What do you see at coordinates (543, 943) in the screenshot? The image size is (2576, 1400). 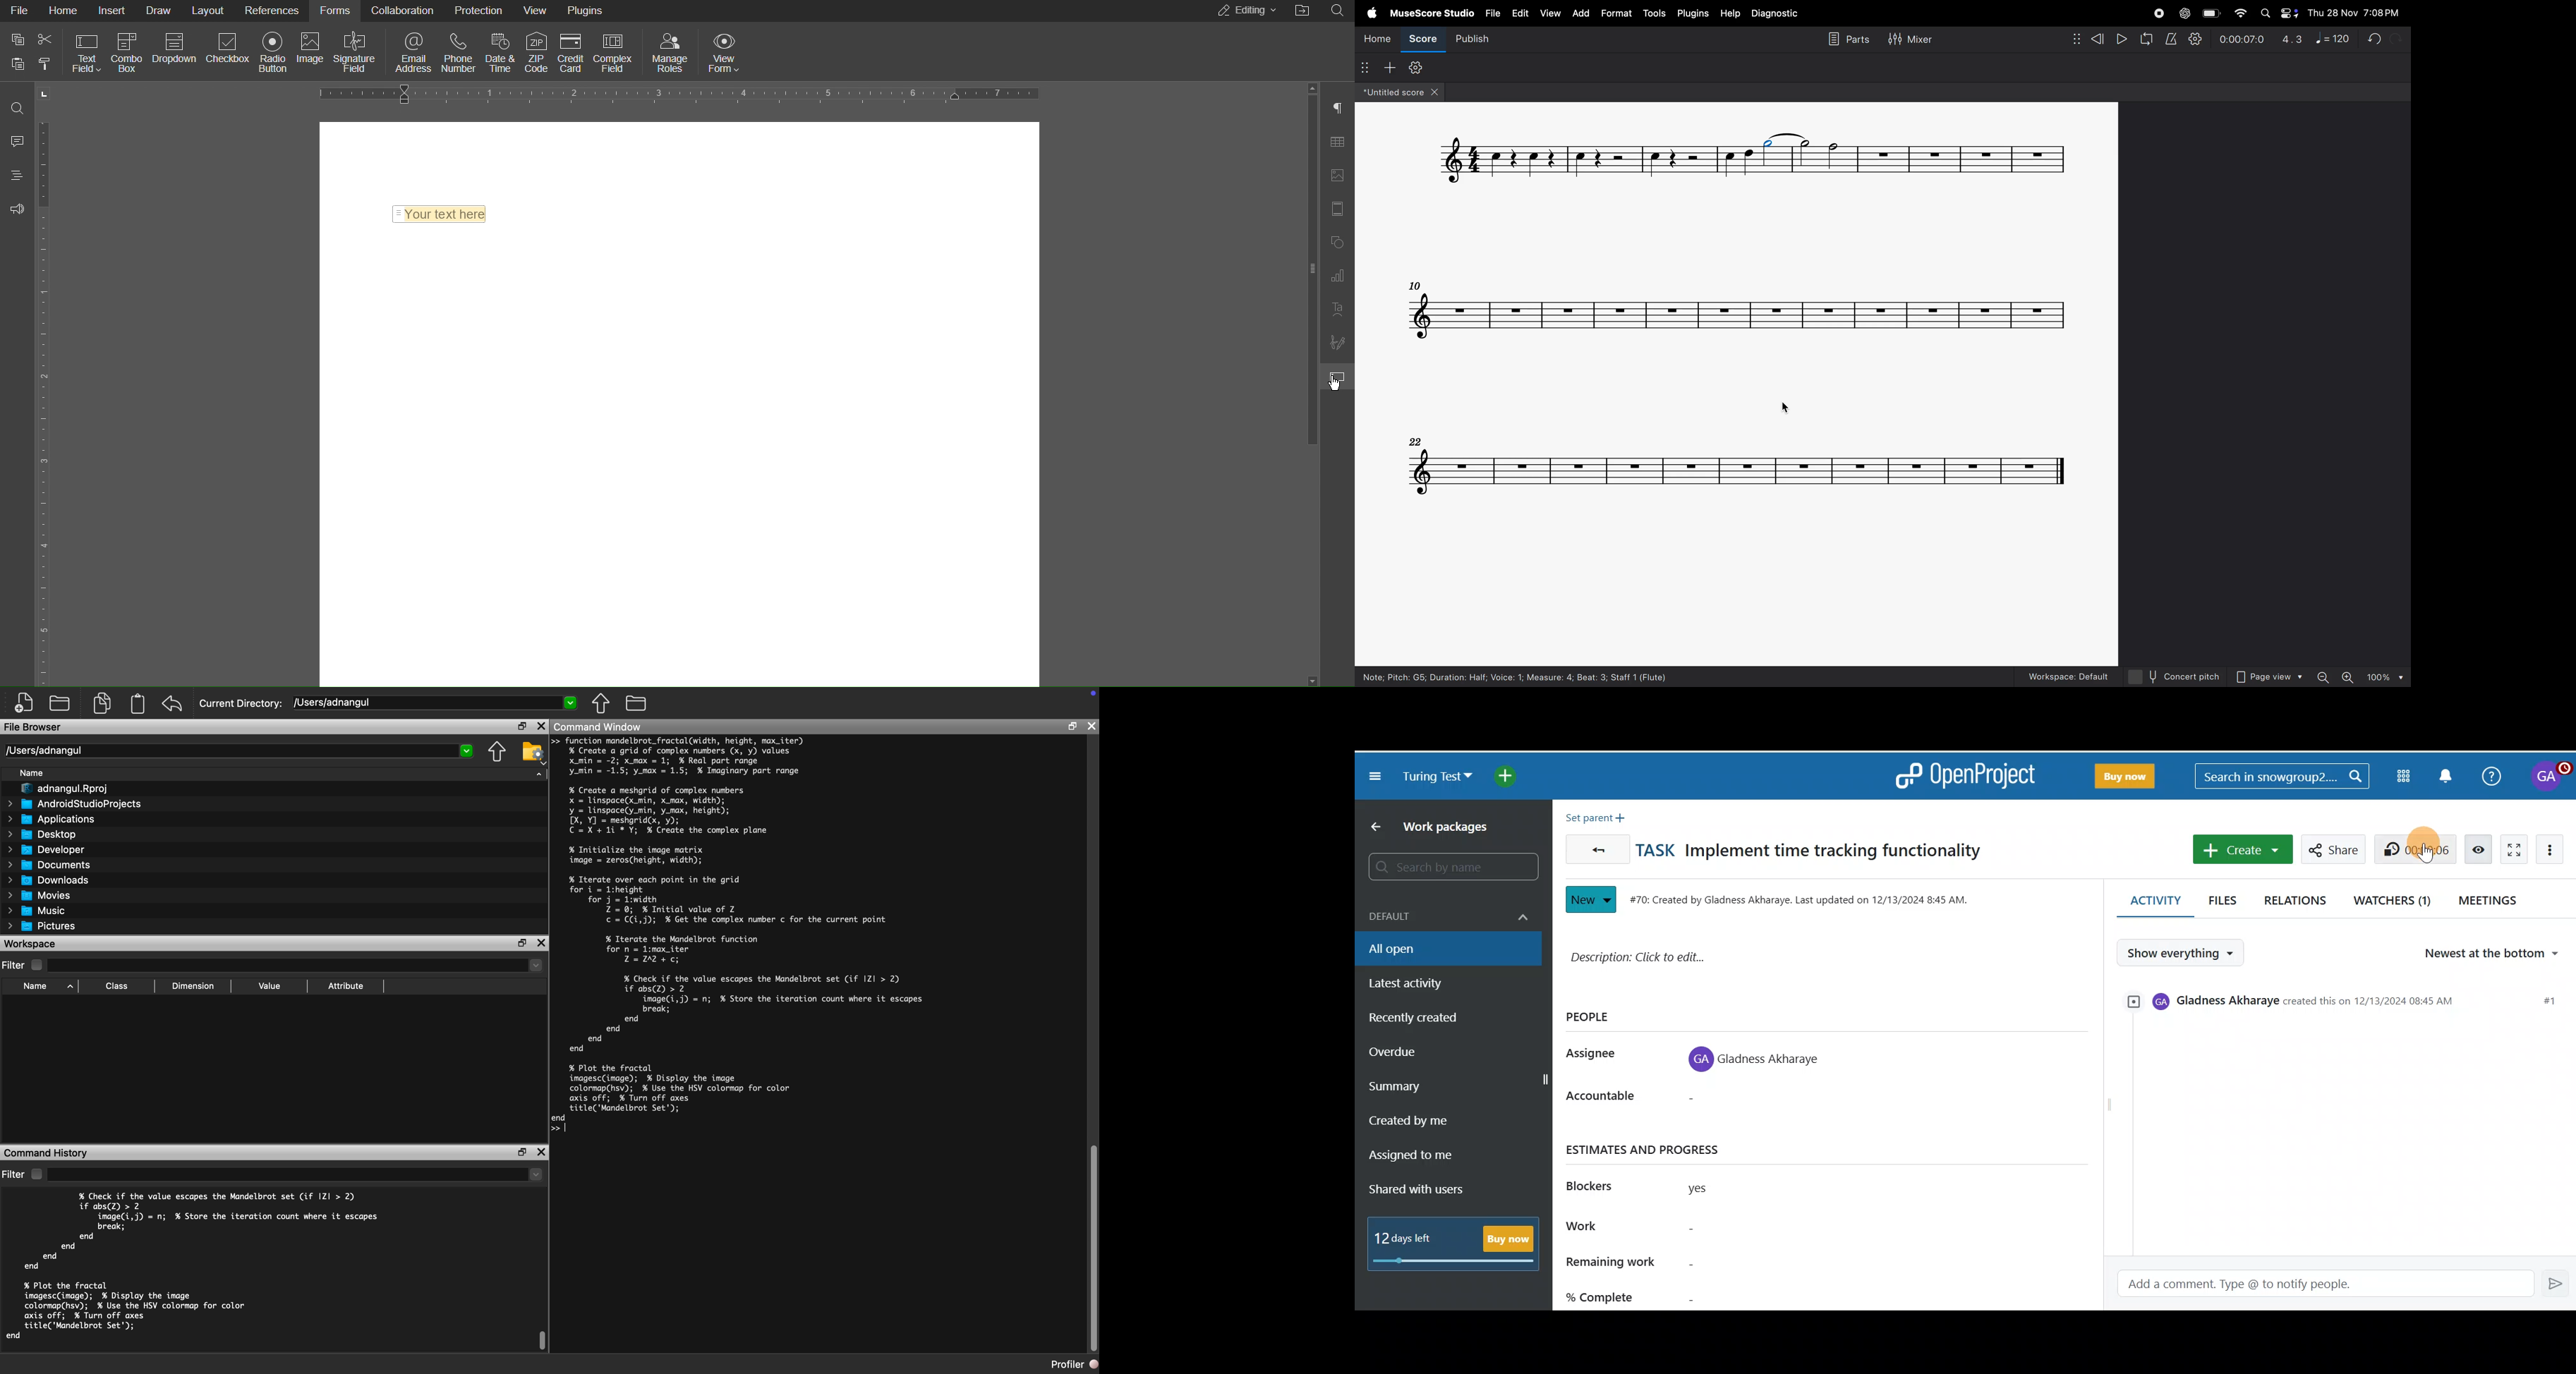 I see `Close` at bounding box center [543, 943].